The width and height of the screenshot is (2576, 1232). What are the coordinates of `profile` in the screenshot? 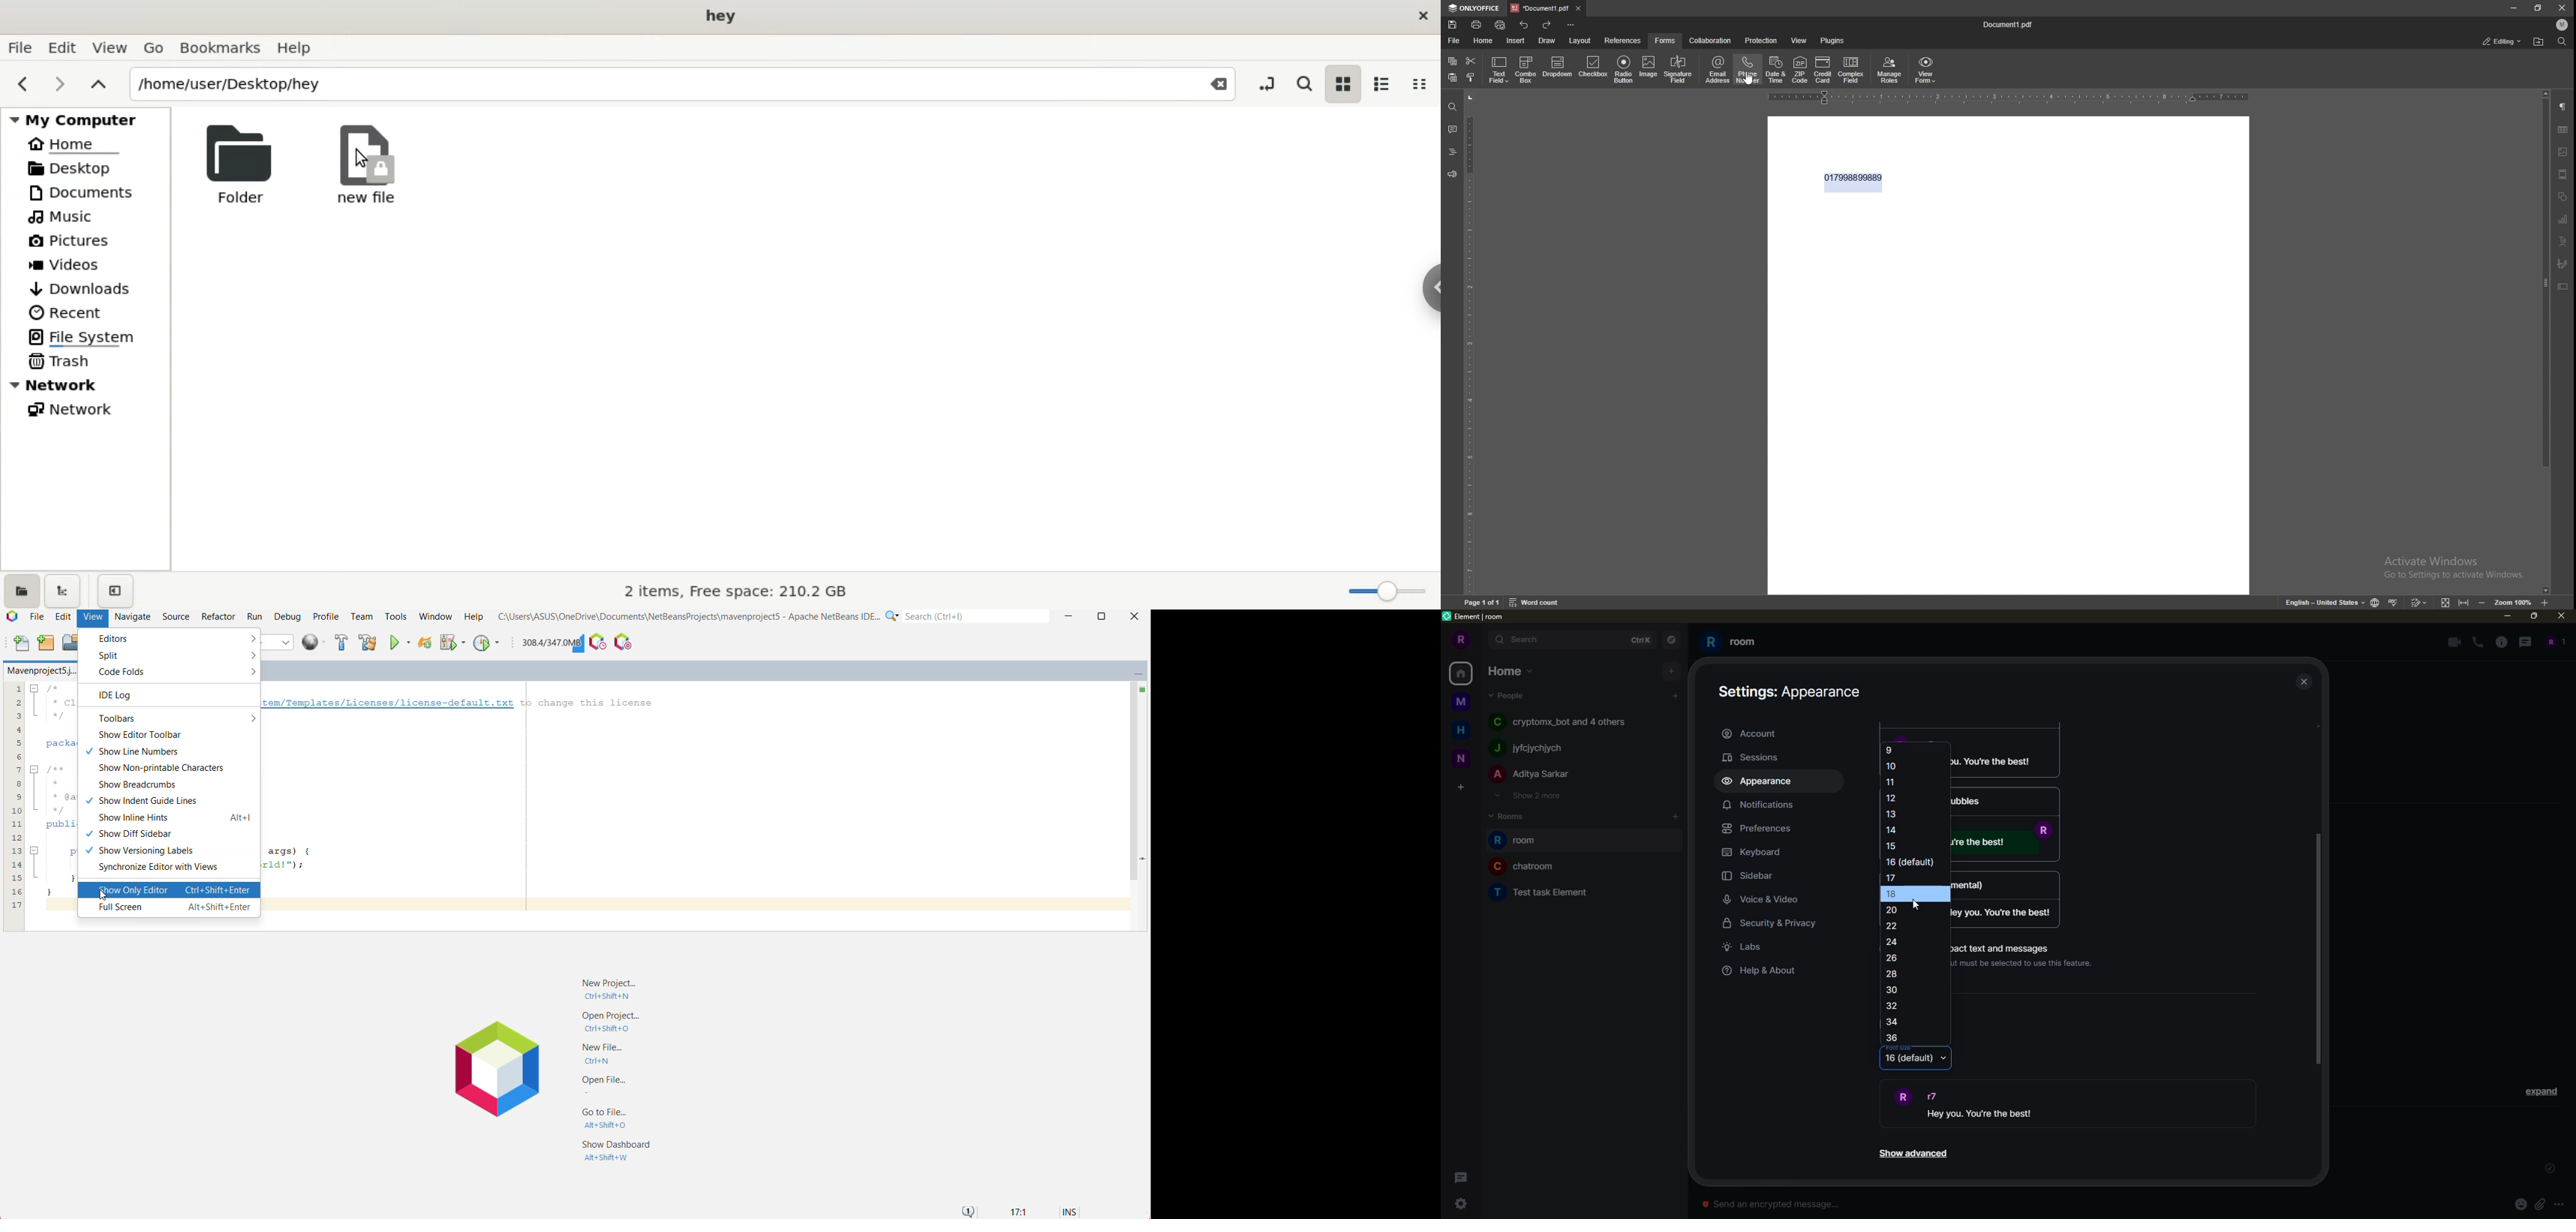 It's located at (1459, 640).